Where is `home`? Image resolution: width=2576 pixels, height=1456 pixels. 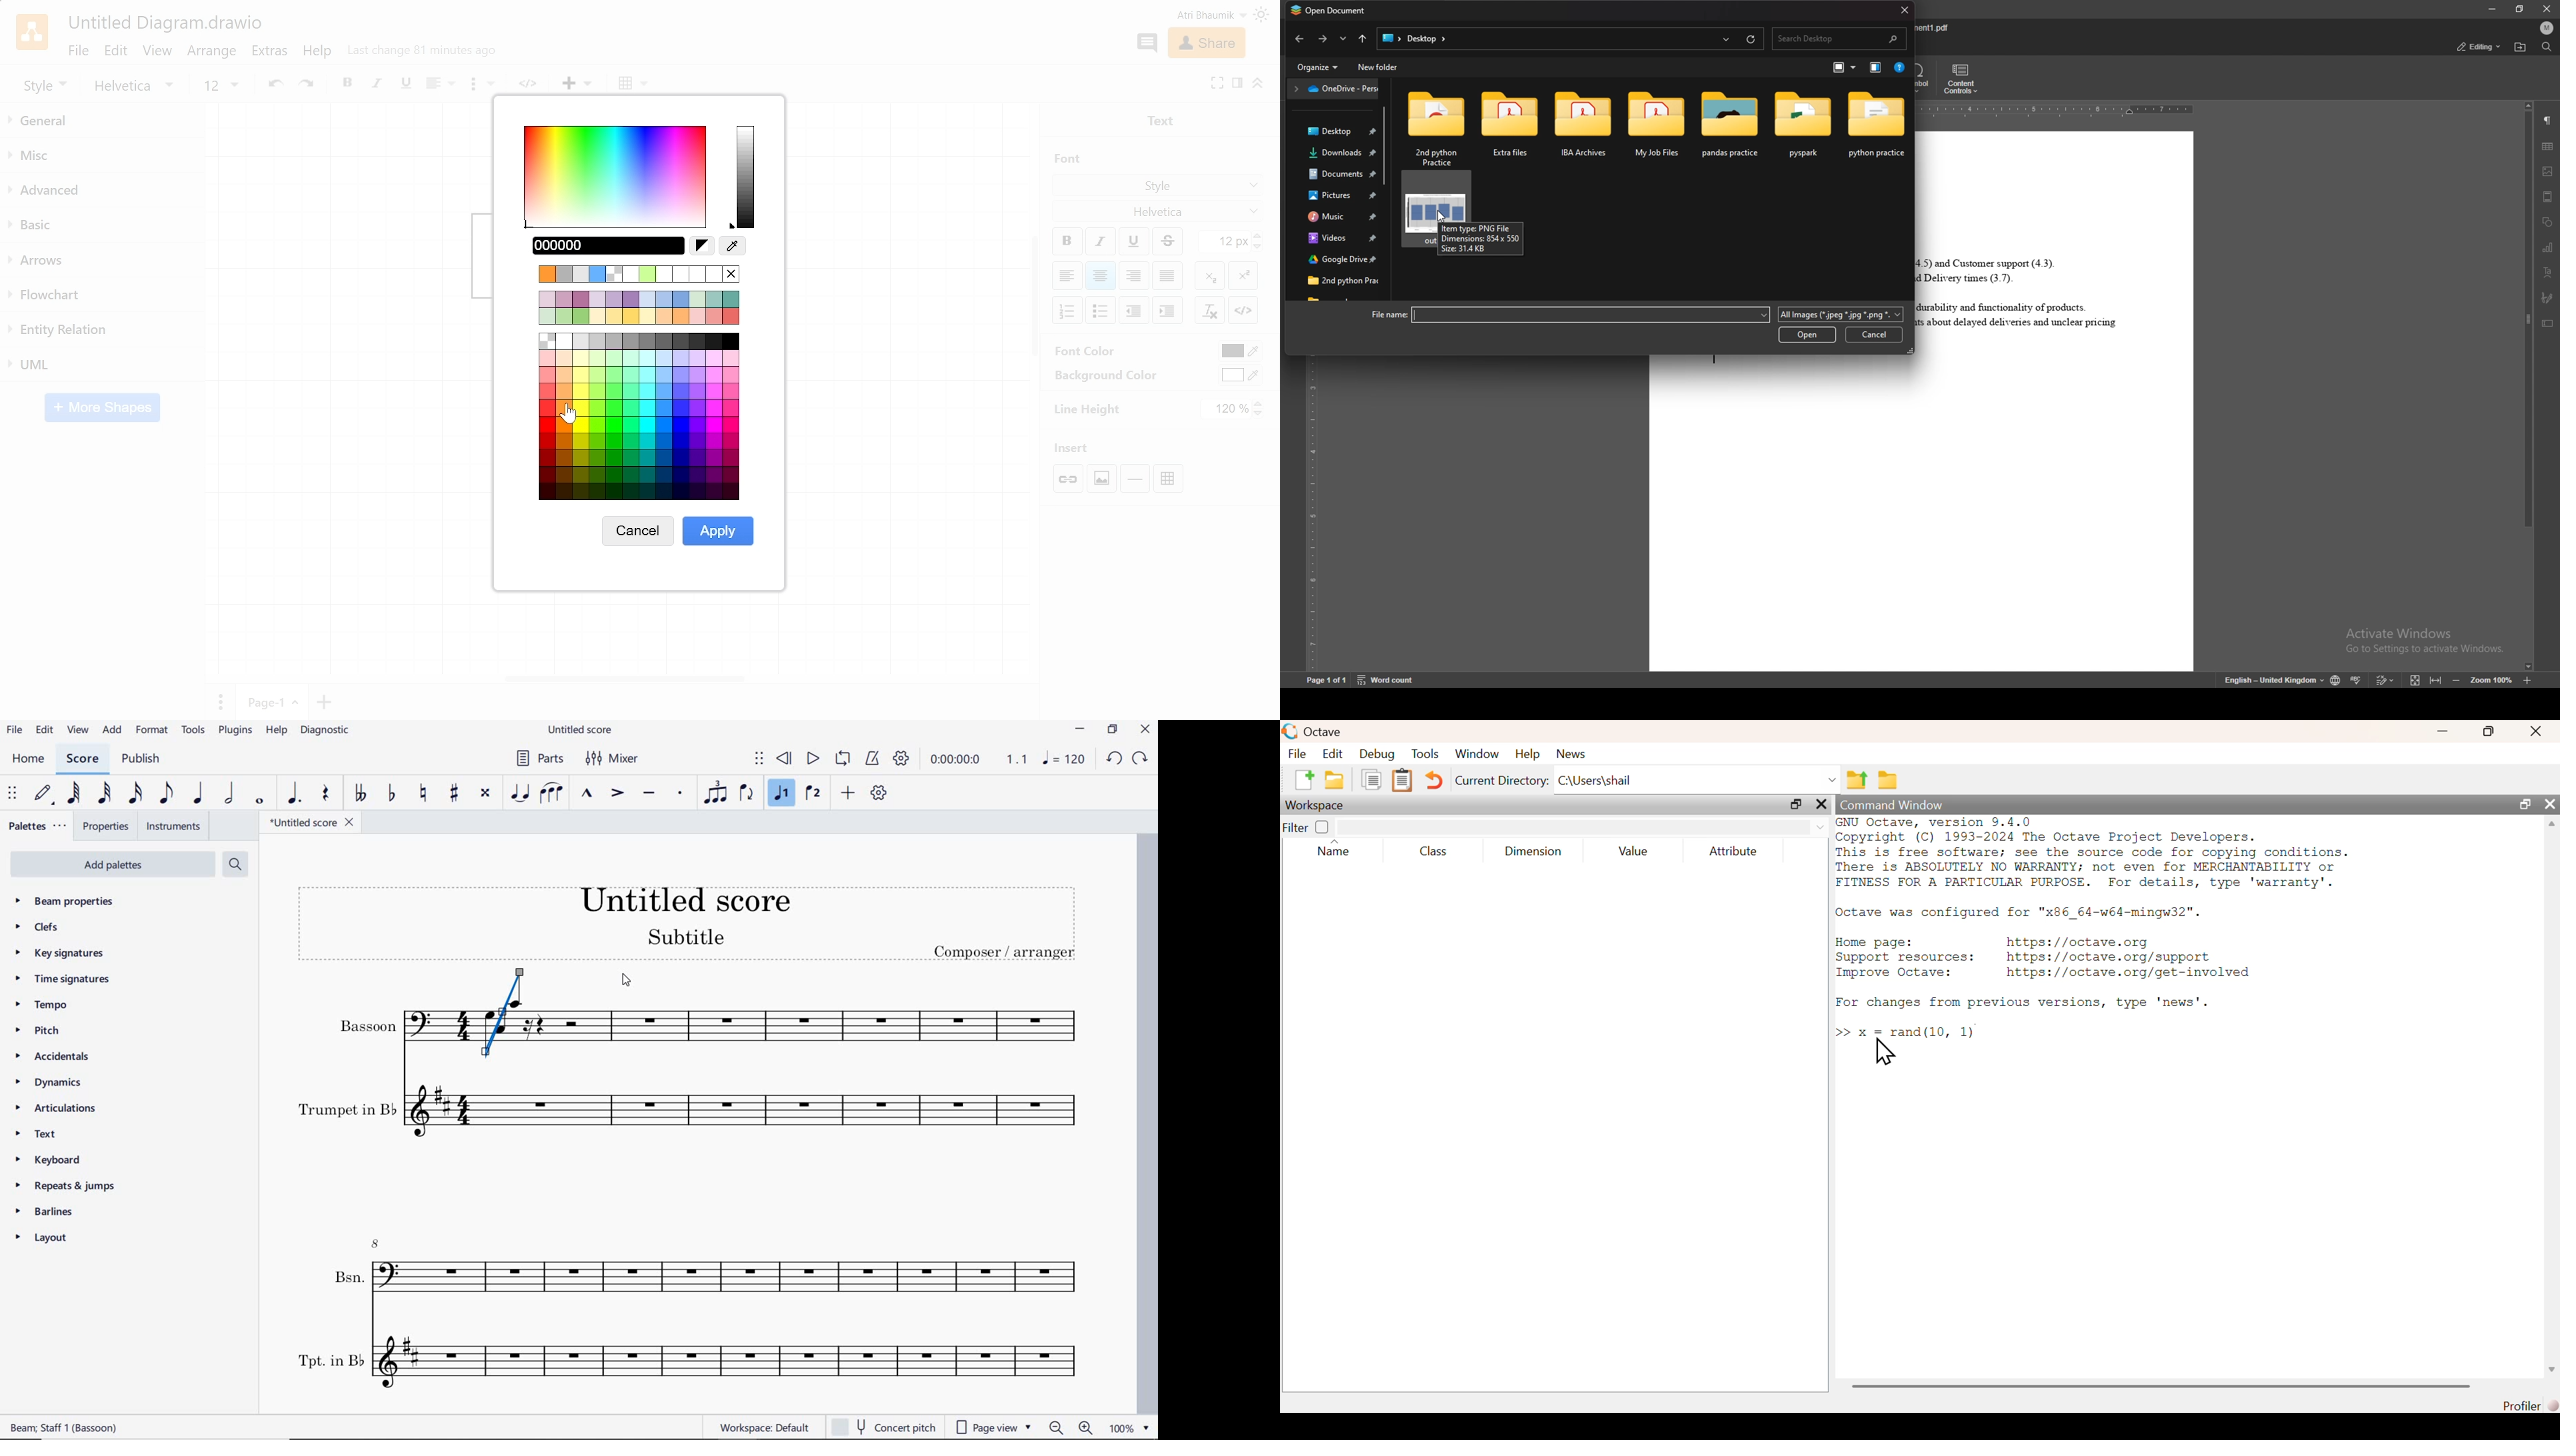 home is located at coordinates (26, 759).